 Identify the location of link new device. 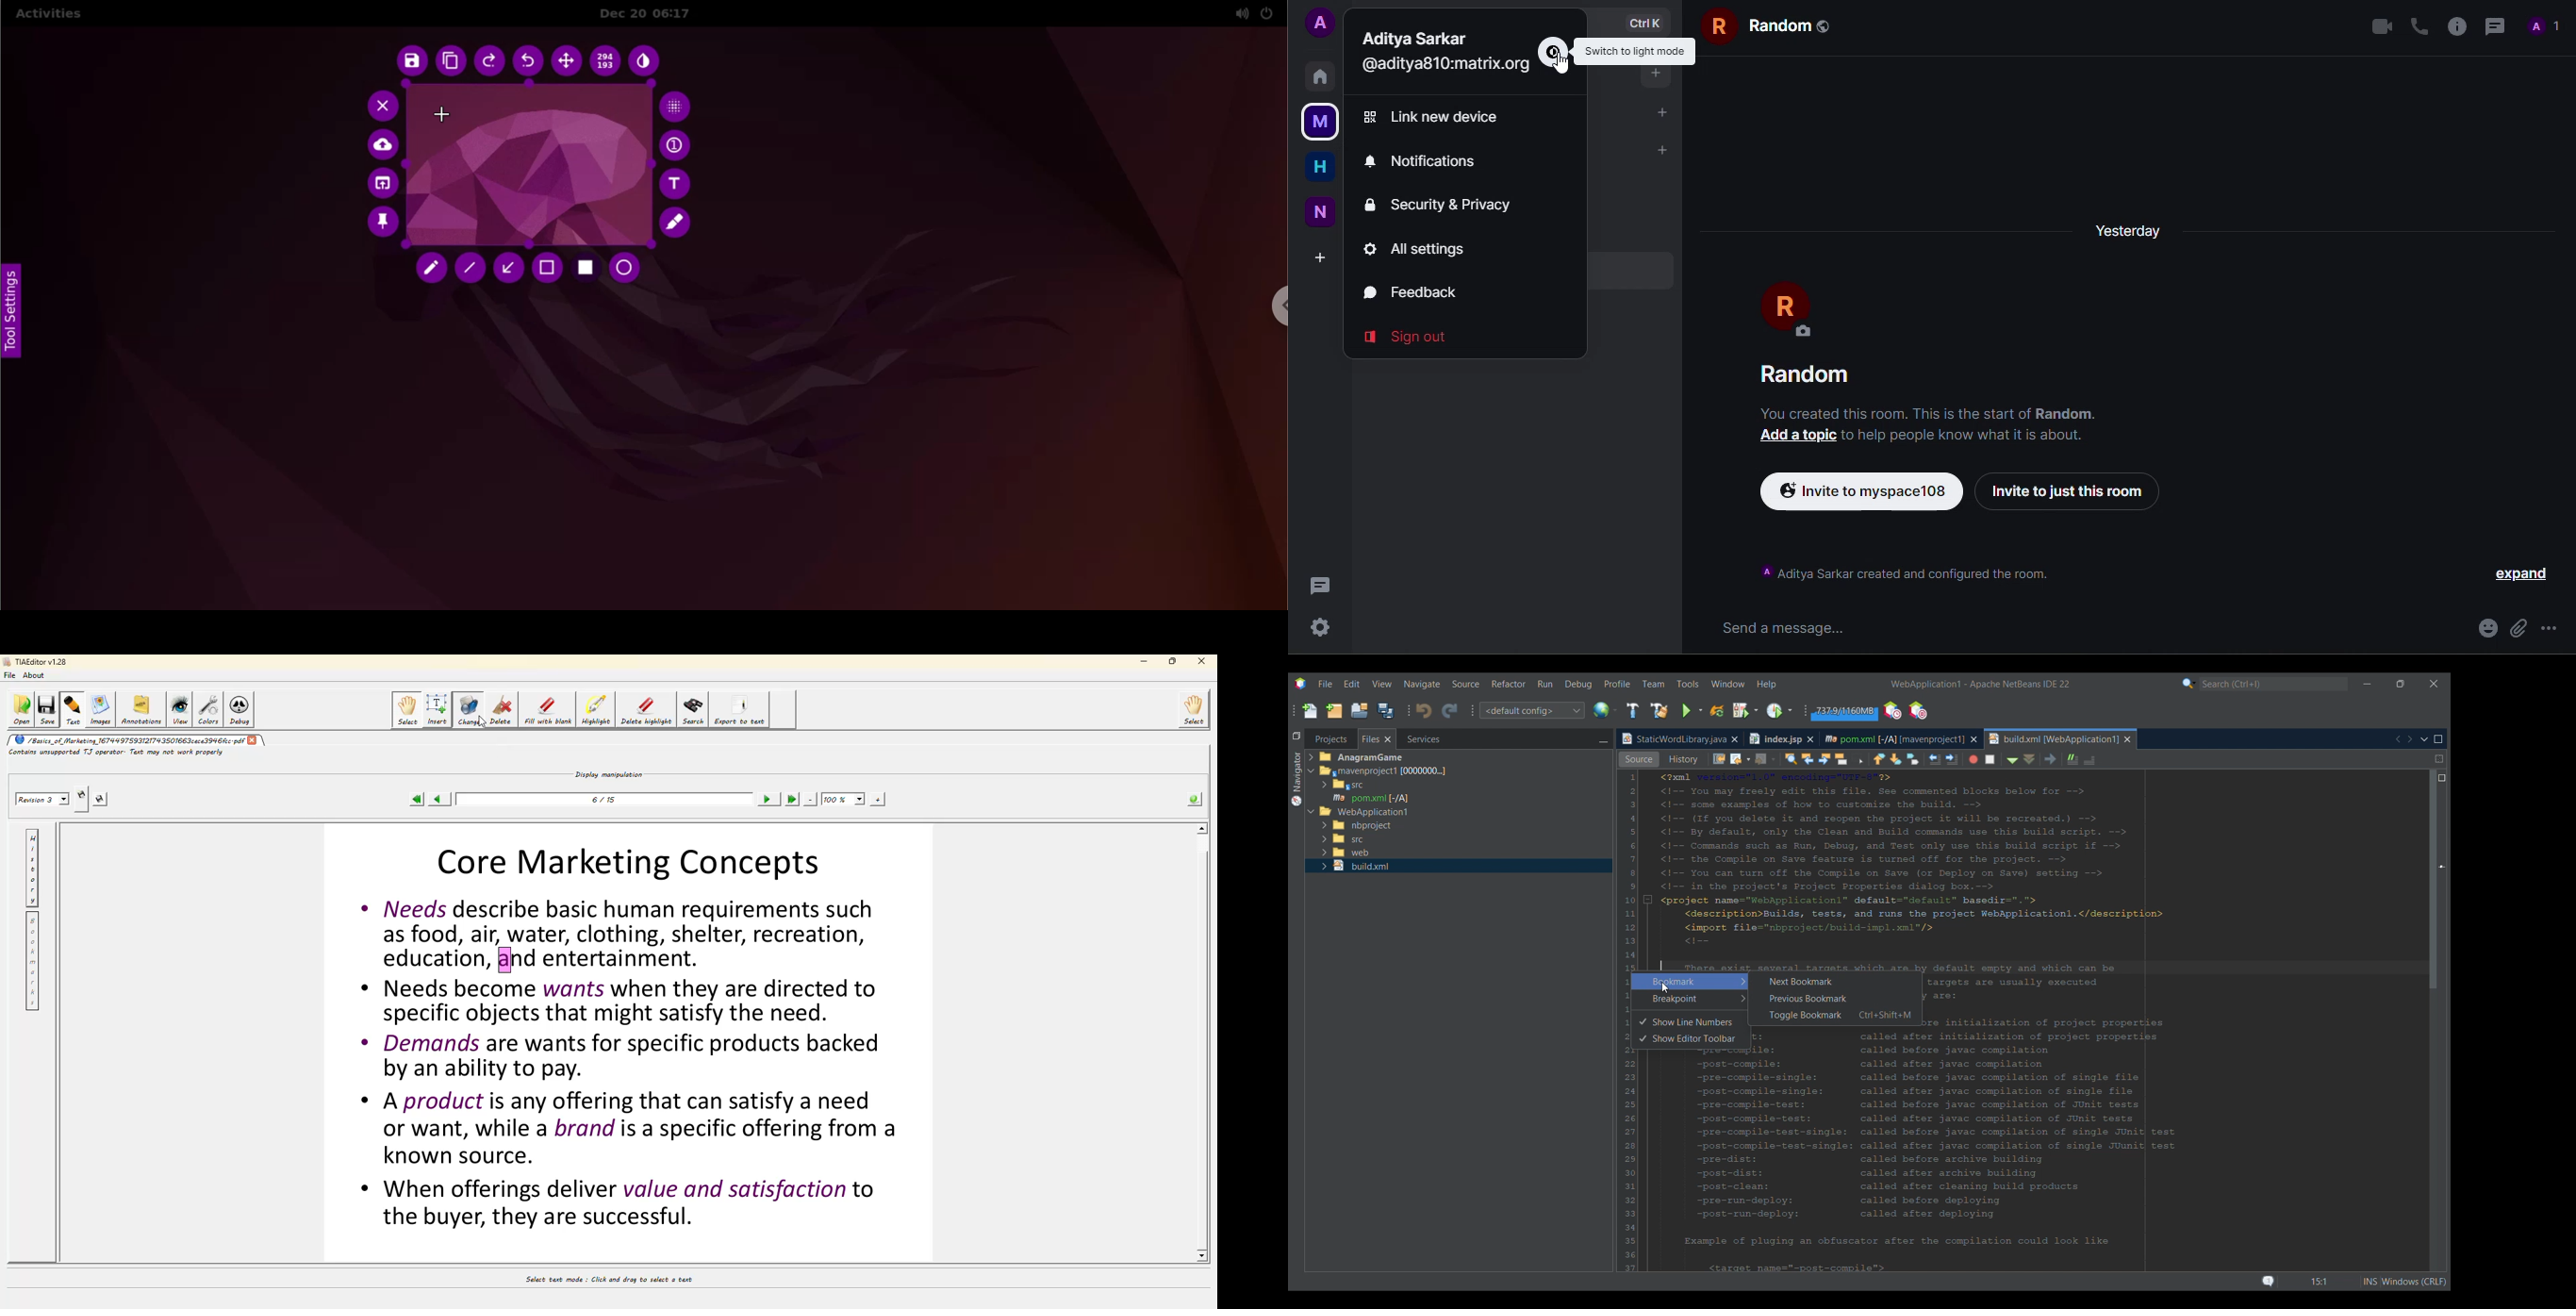
(1439, 117).